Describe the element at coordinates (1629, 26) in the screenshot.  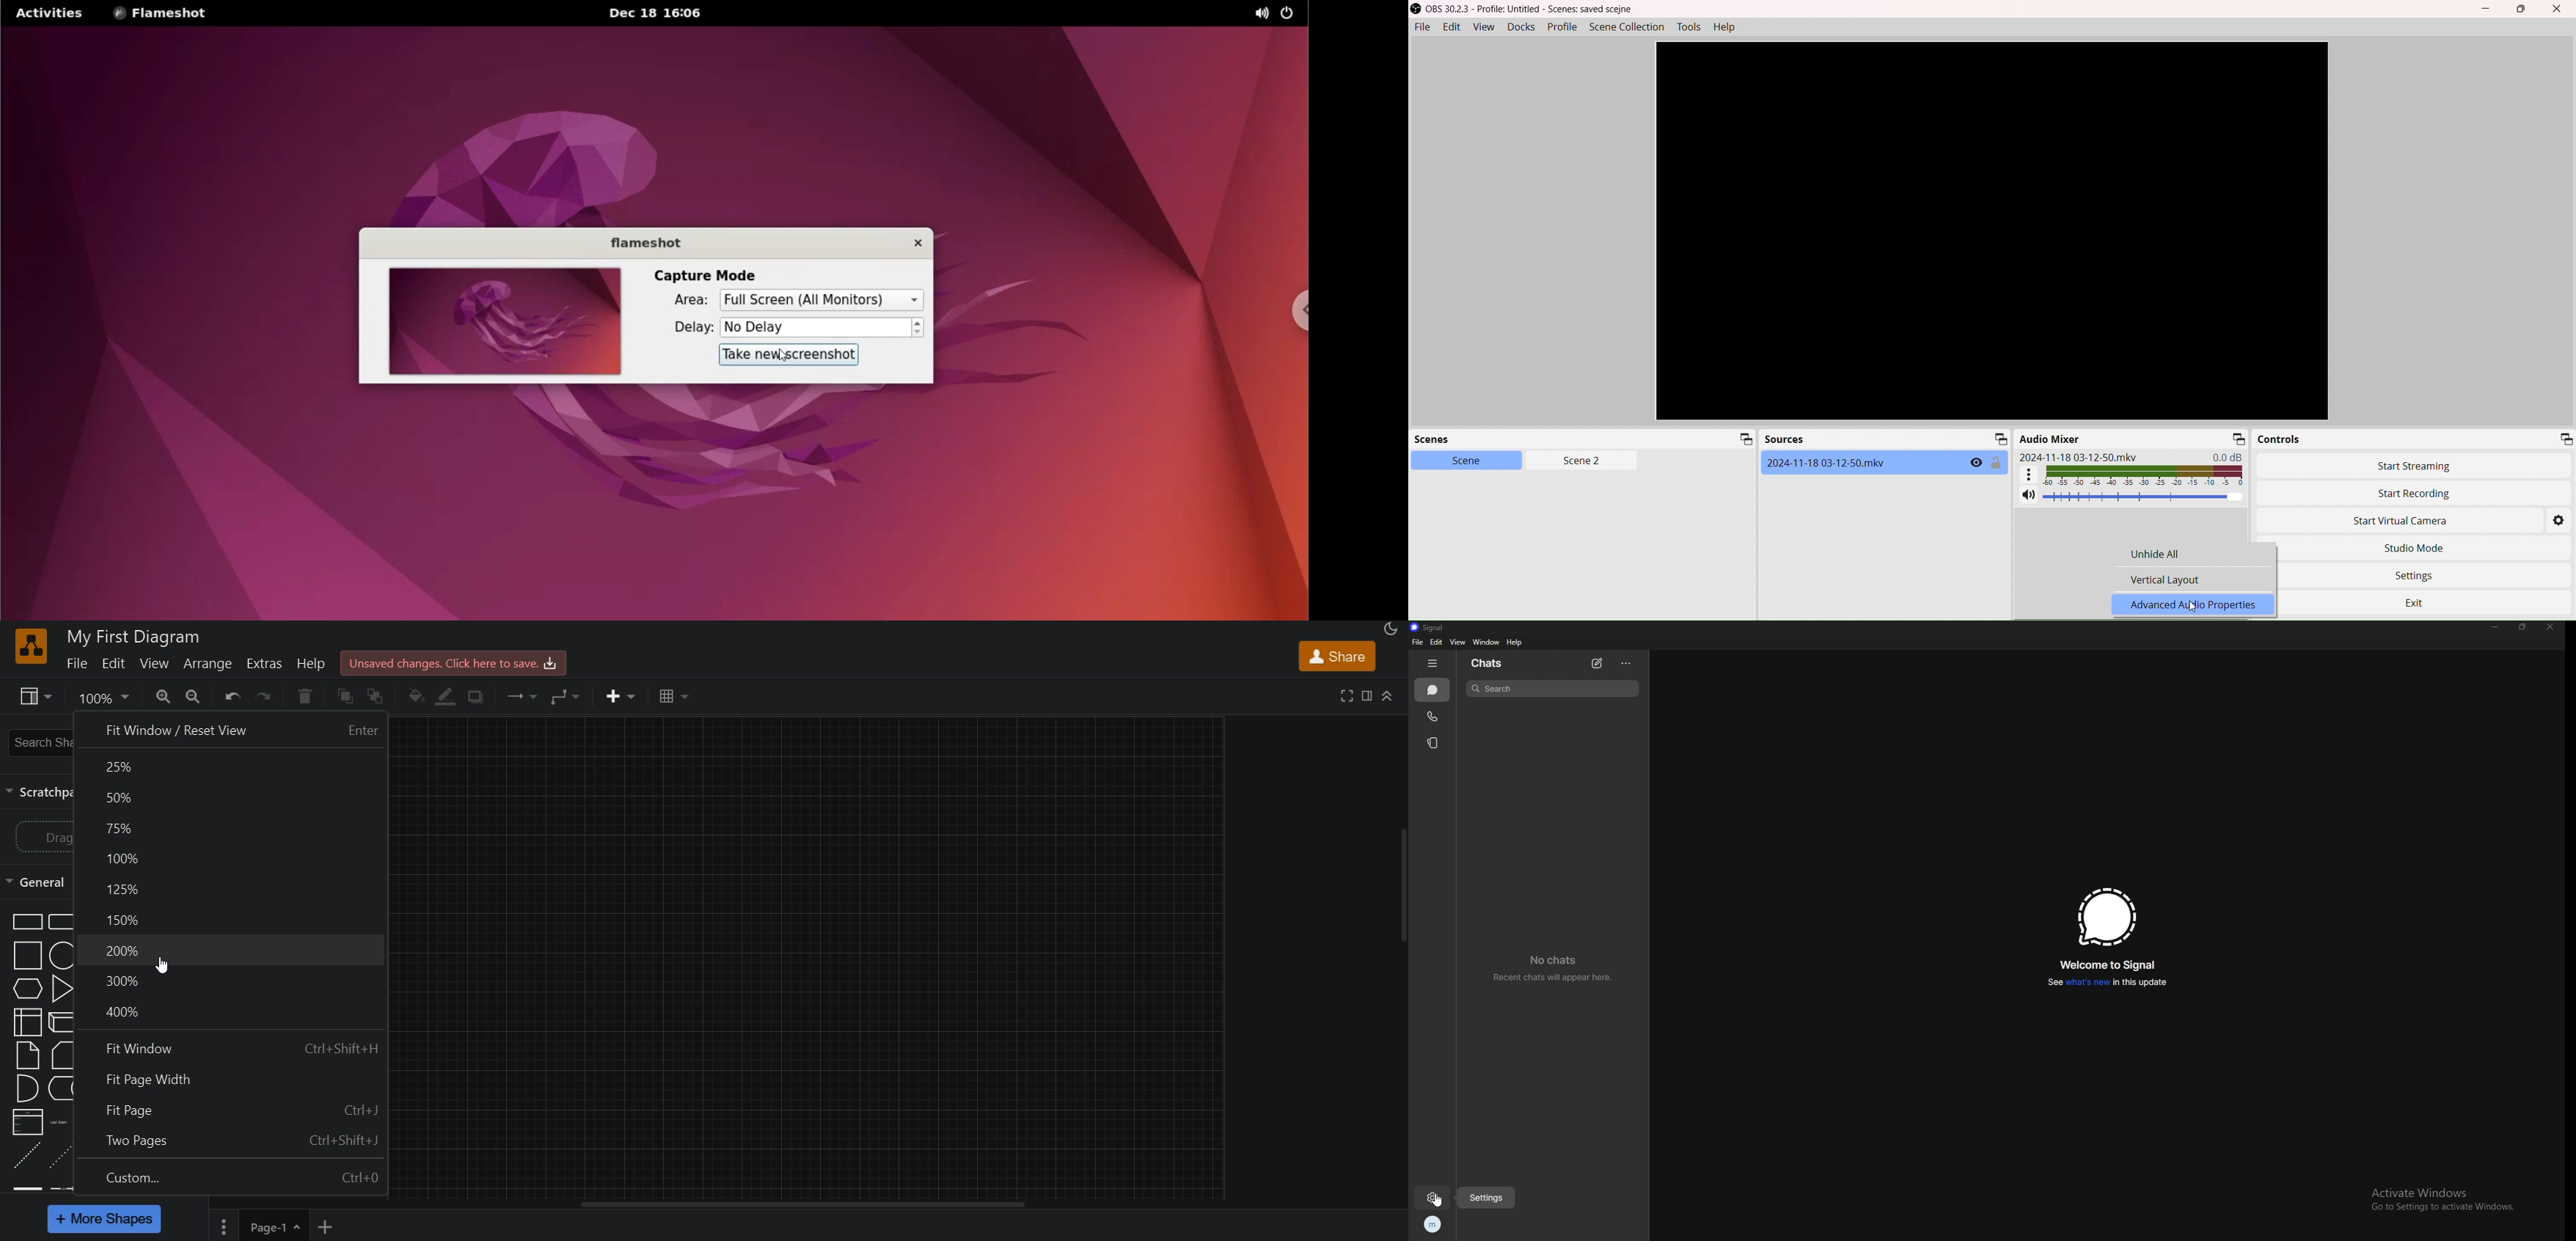
I see `SceneCollection` at that location.